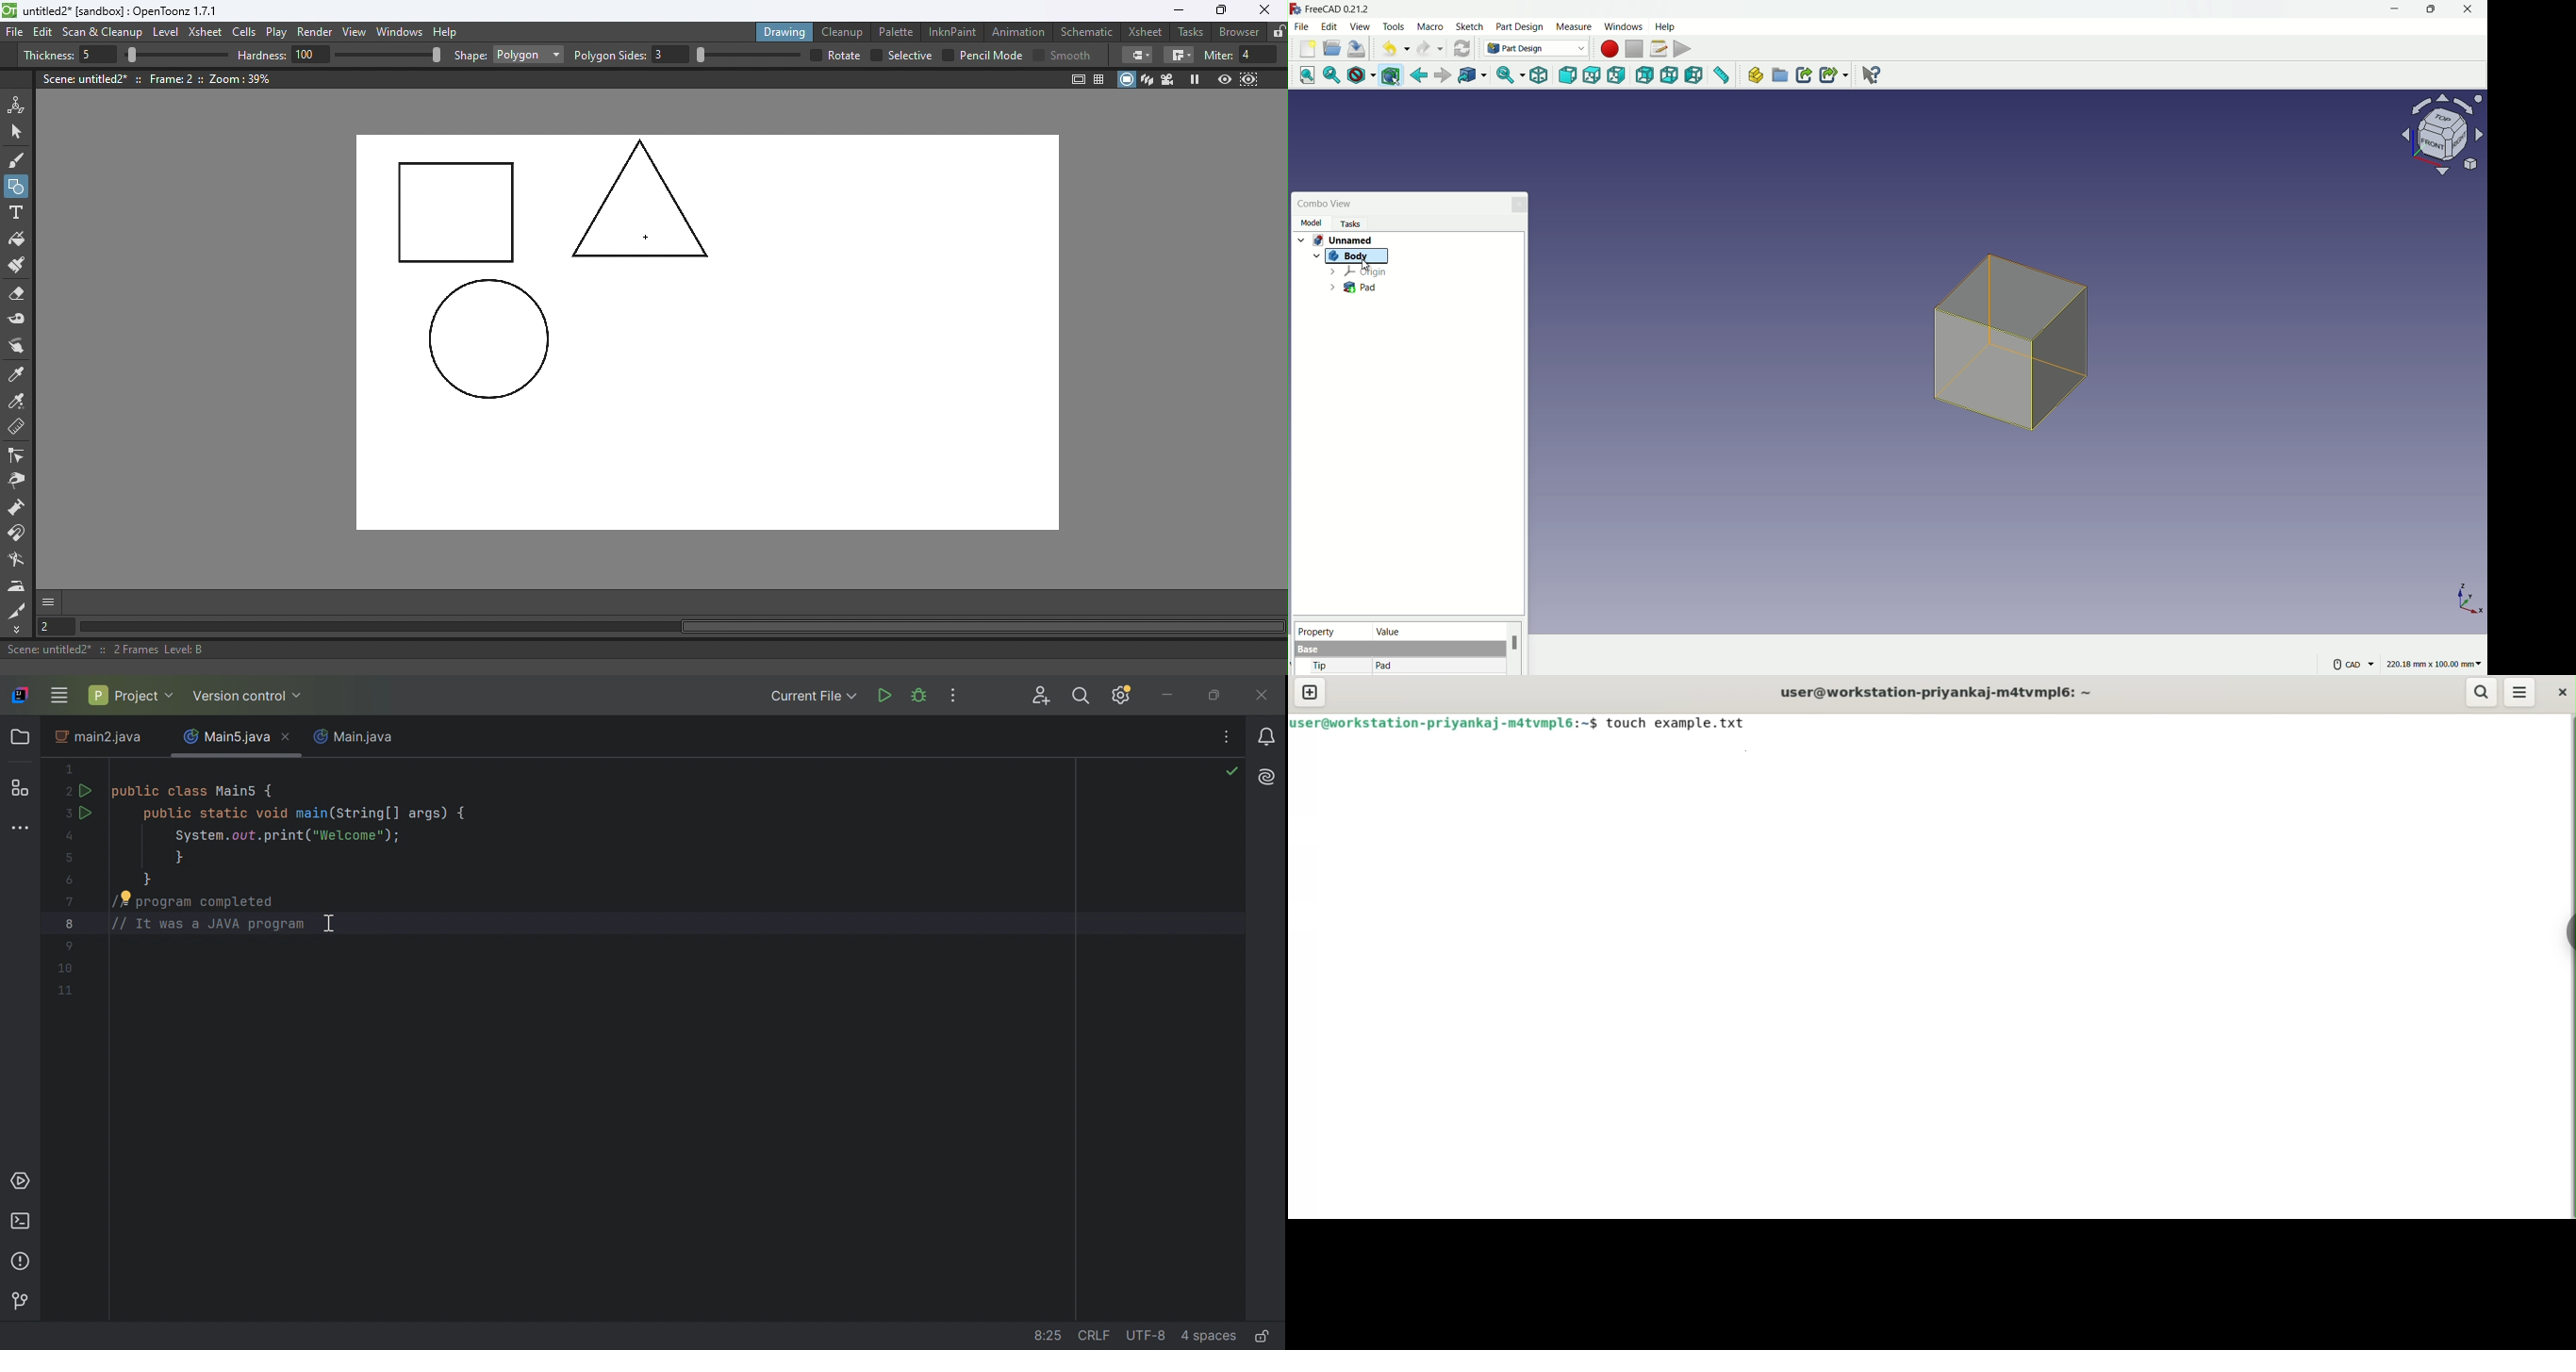  What do you see at coordinates (1303, 74) in the screenshot?
I see `fit all` at bounding box center [1303, 74].